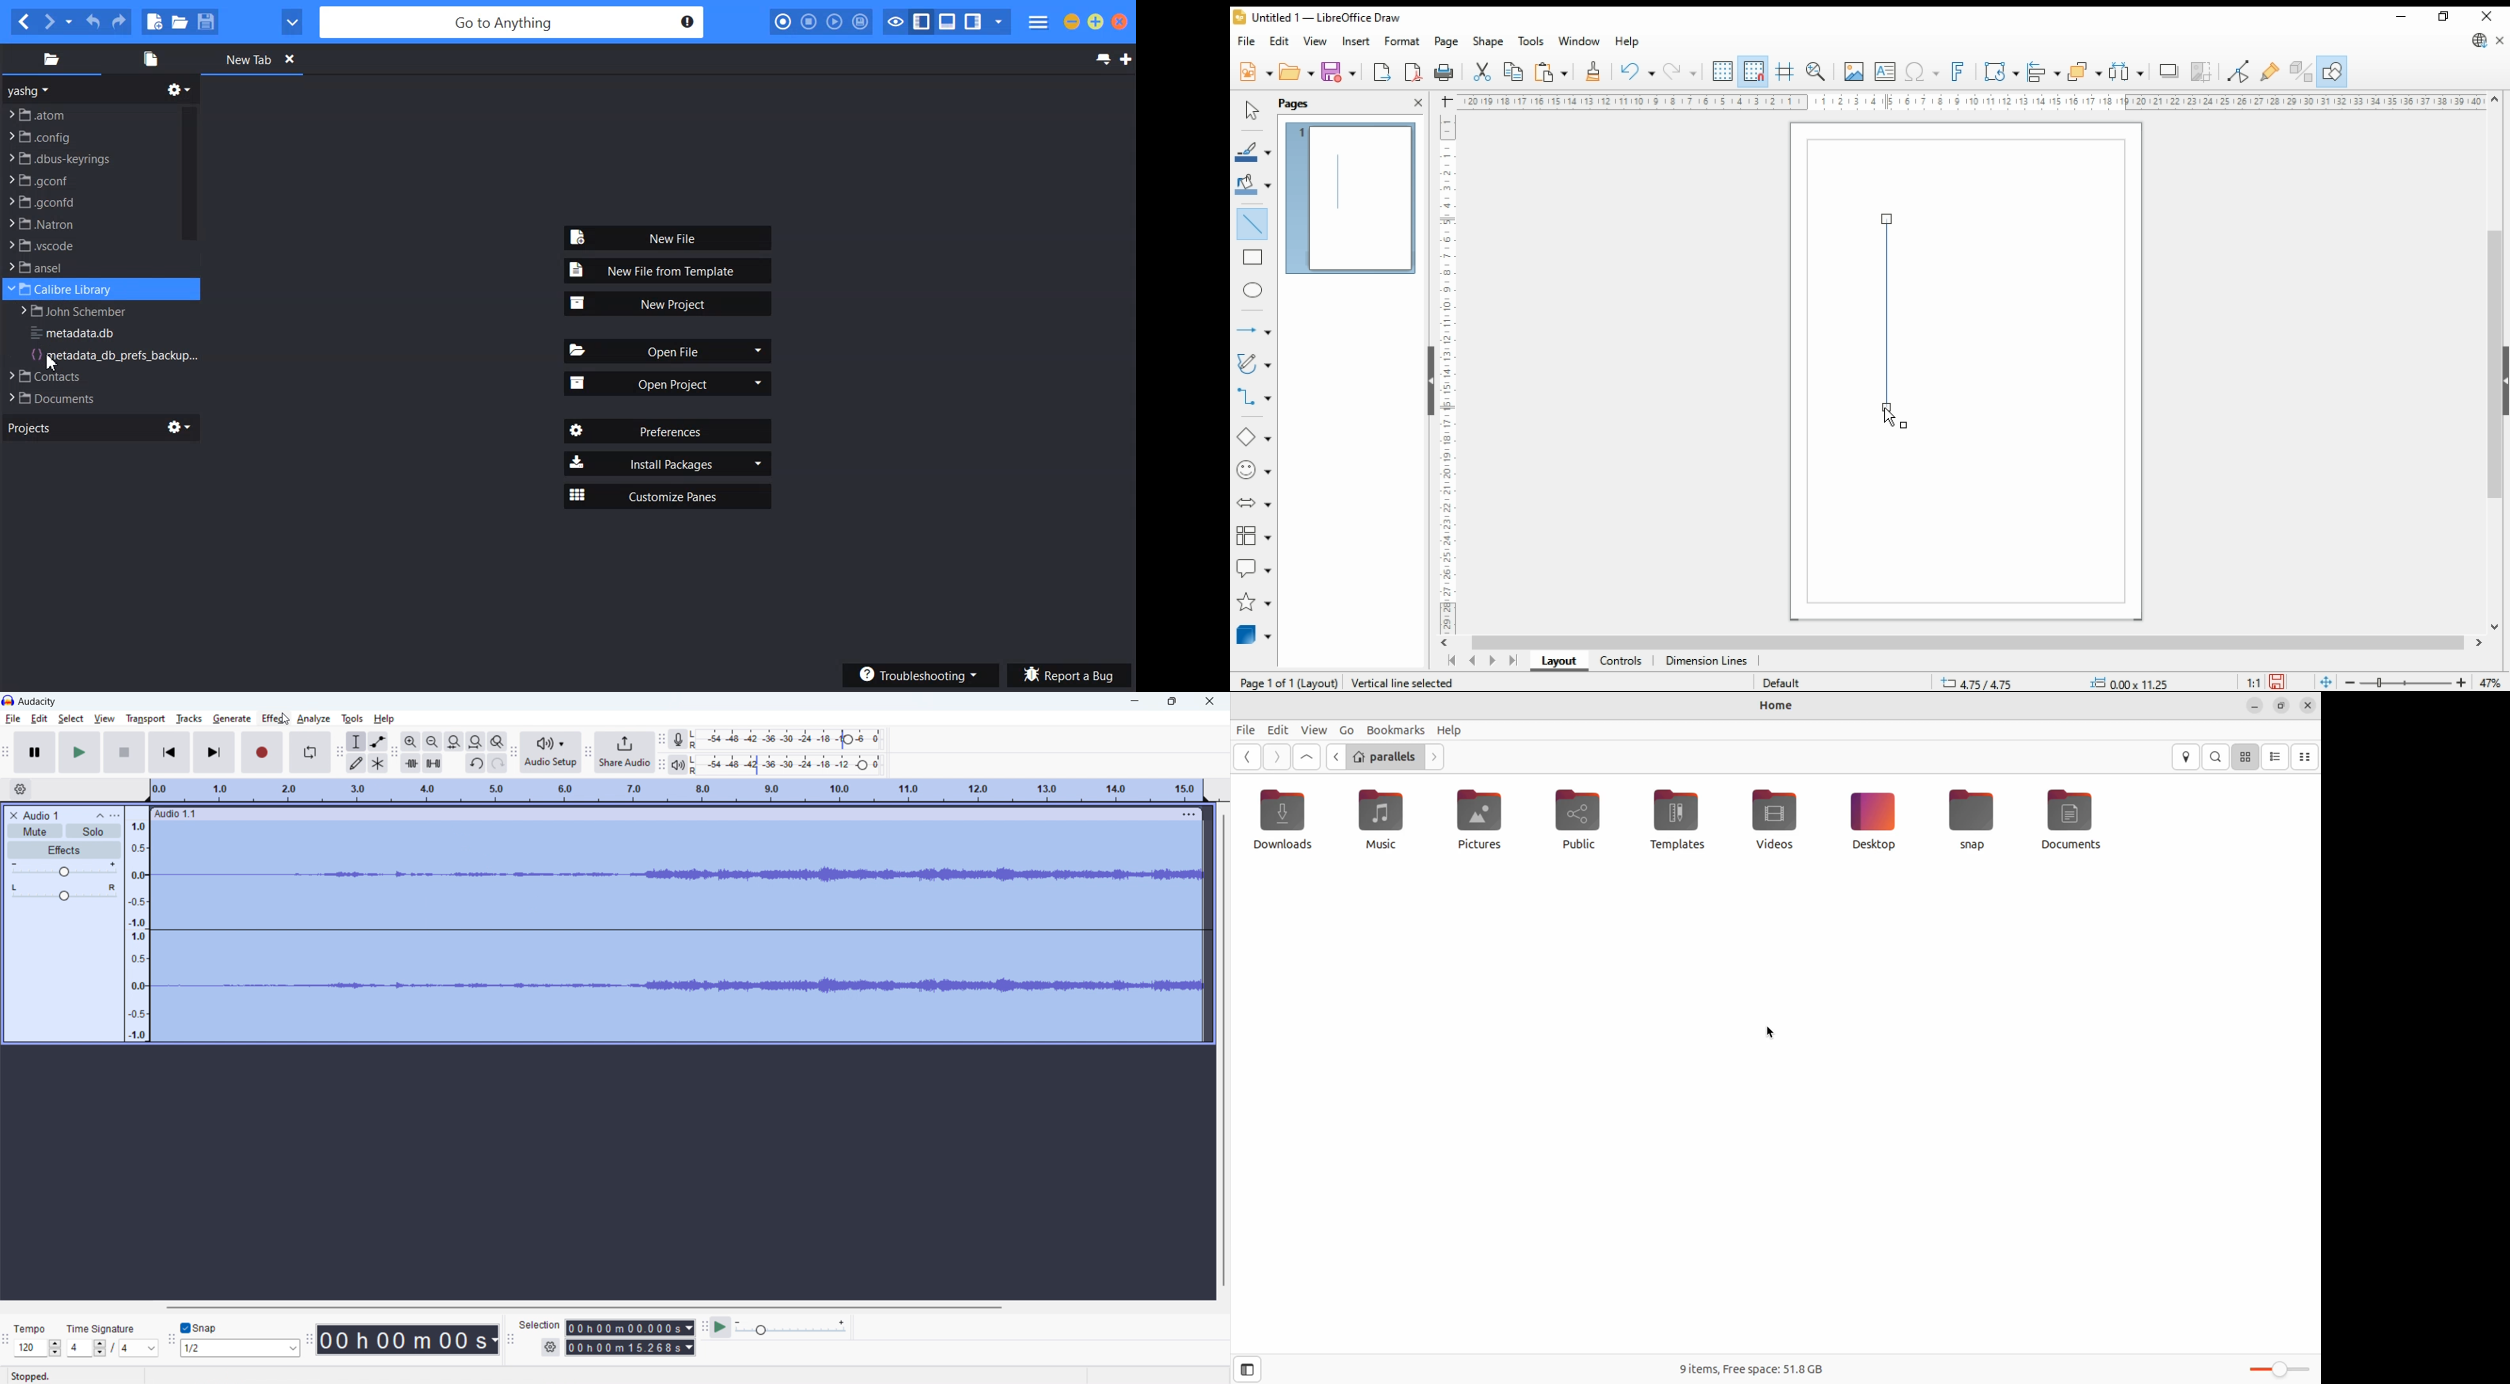 Image resolution: width=2520 pixels, height=1400 pixels. What do you see at coordinates (35, 752) in the screenshot?
I see `pause` at bounding box center [35, 752].